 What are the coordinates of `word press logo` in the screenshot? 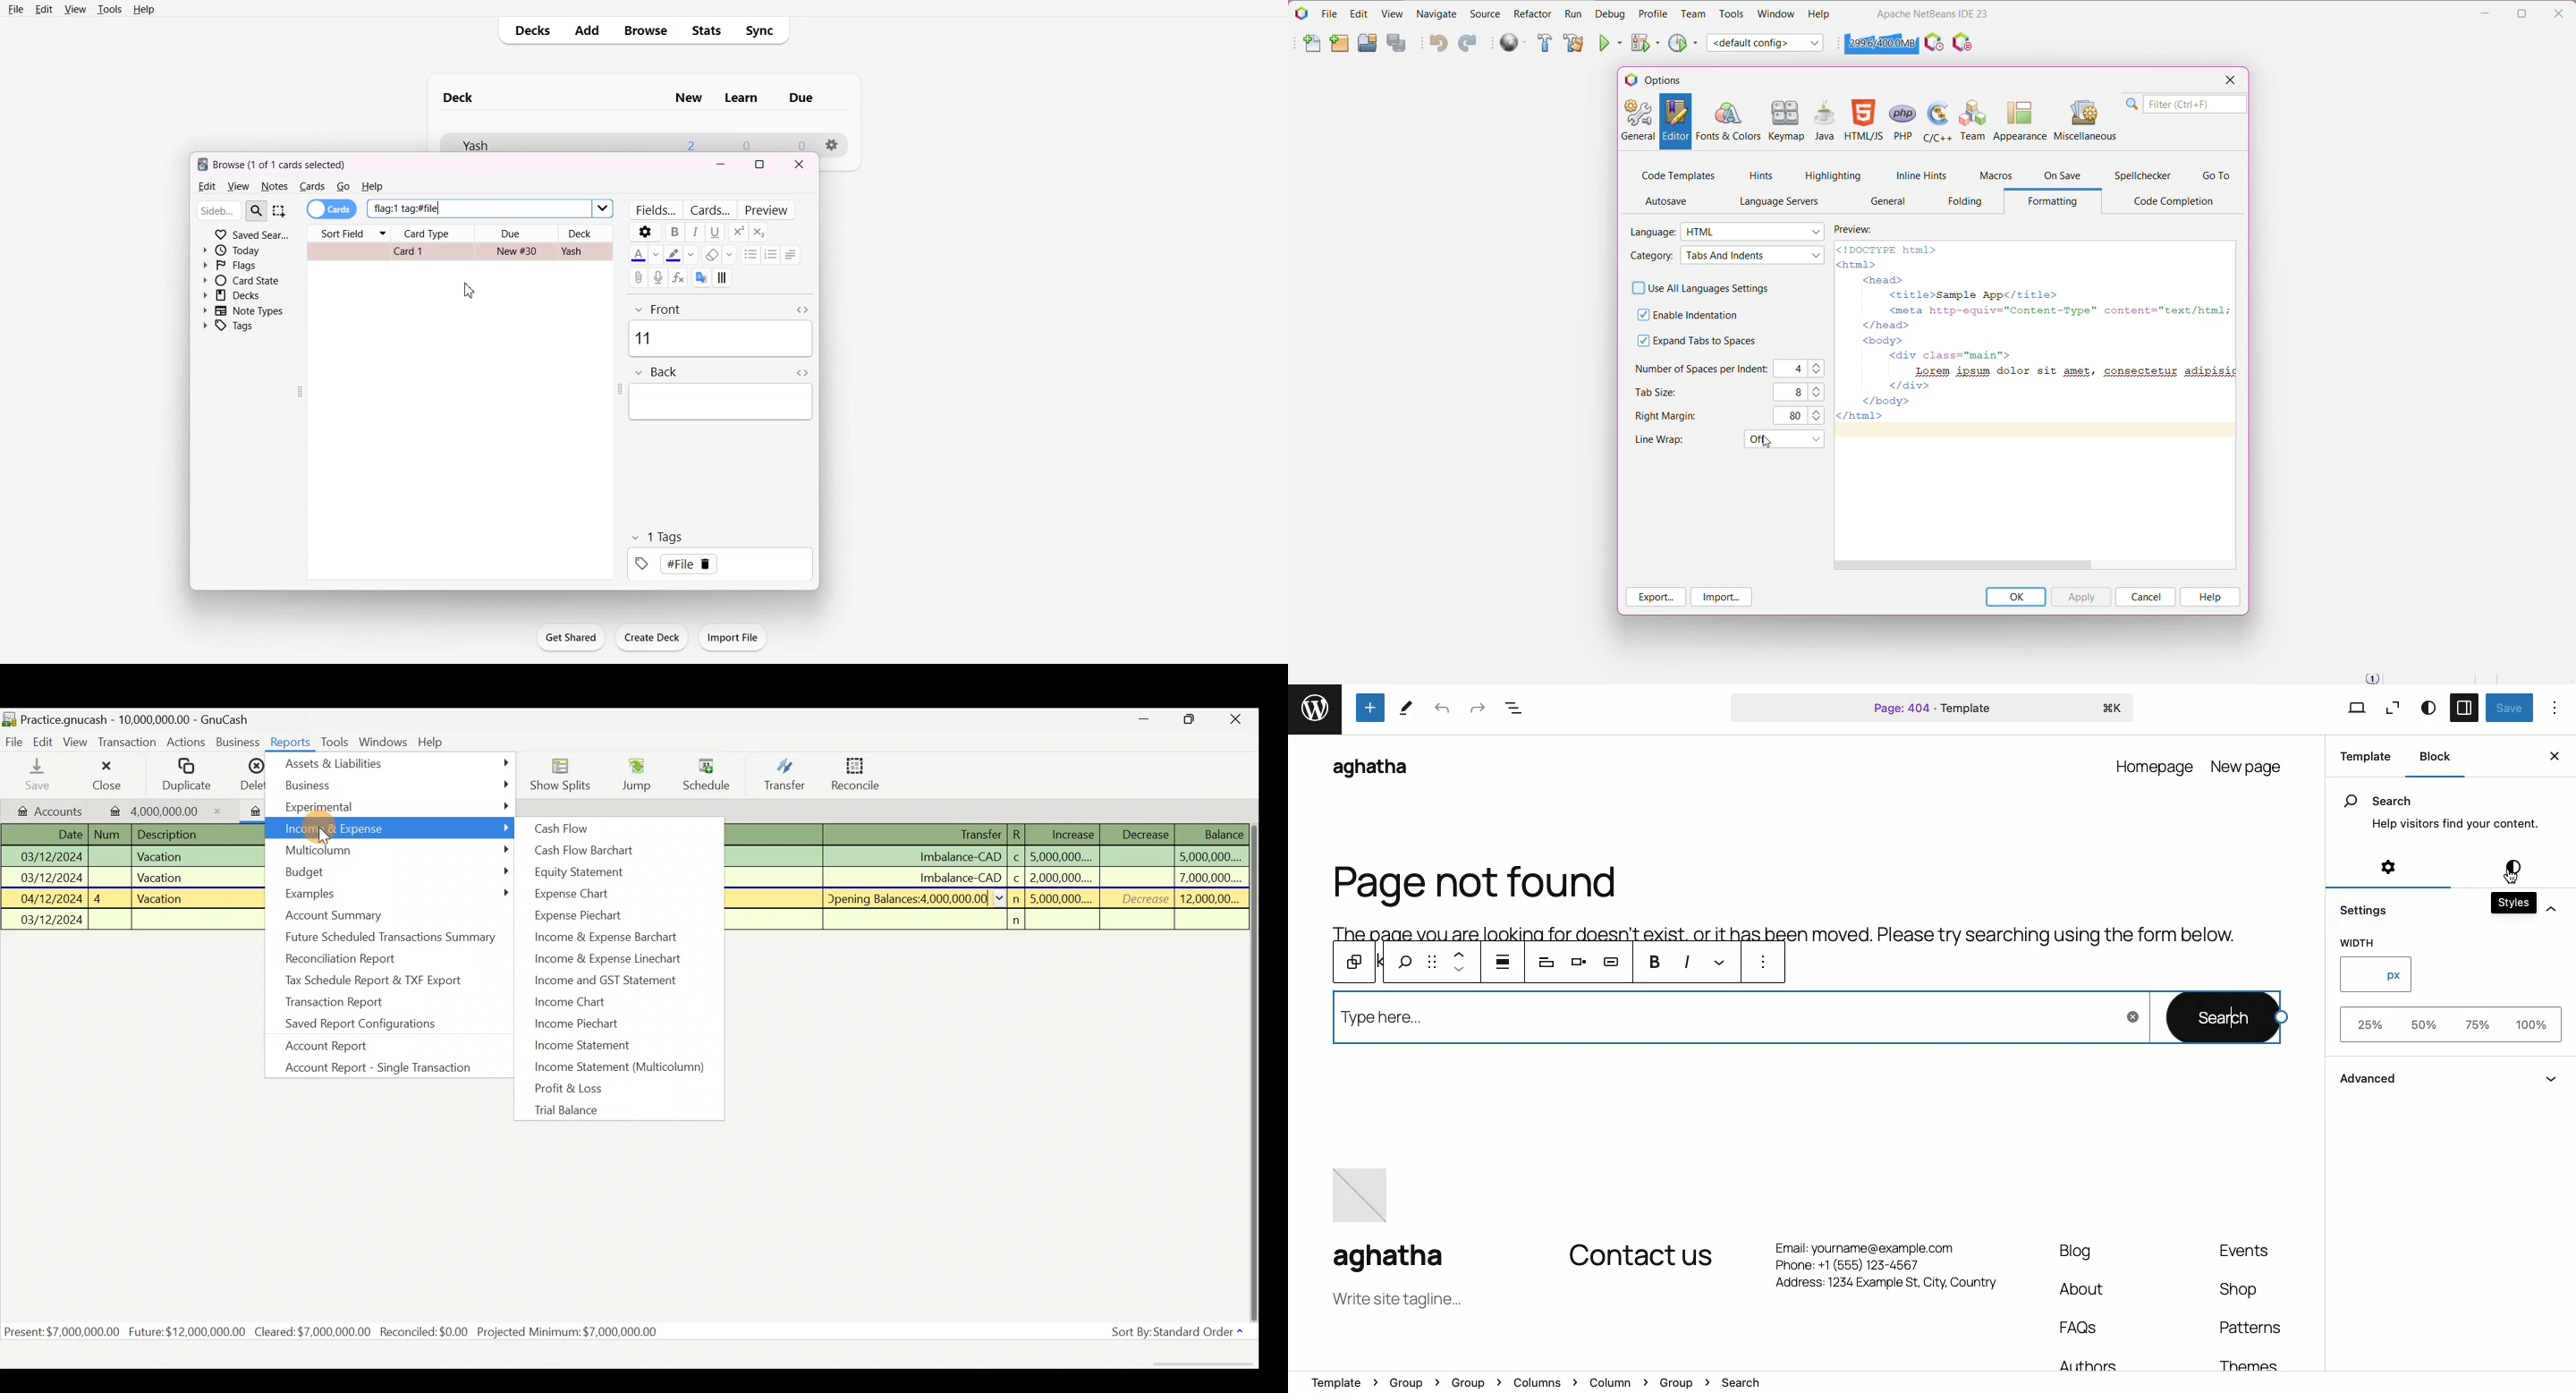 It's located at (1314, 709).